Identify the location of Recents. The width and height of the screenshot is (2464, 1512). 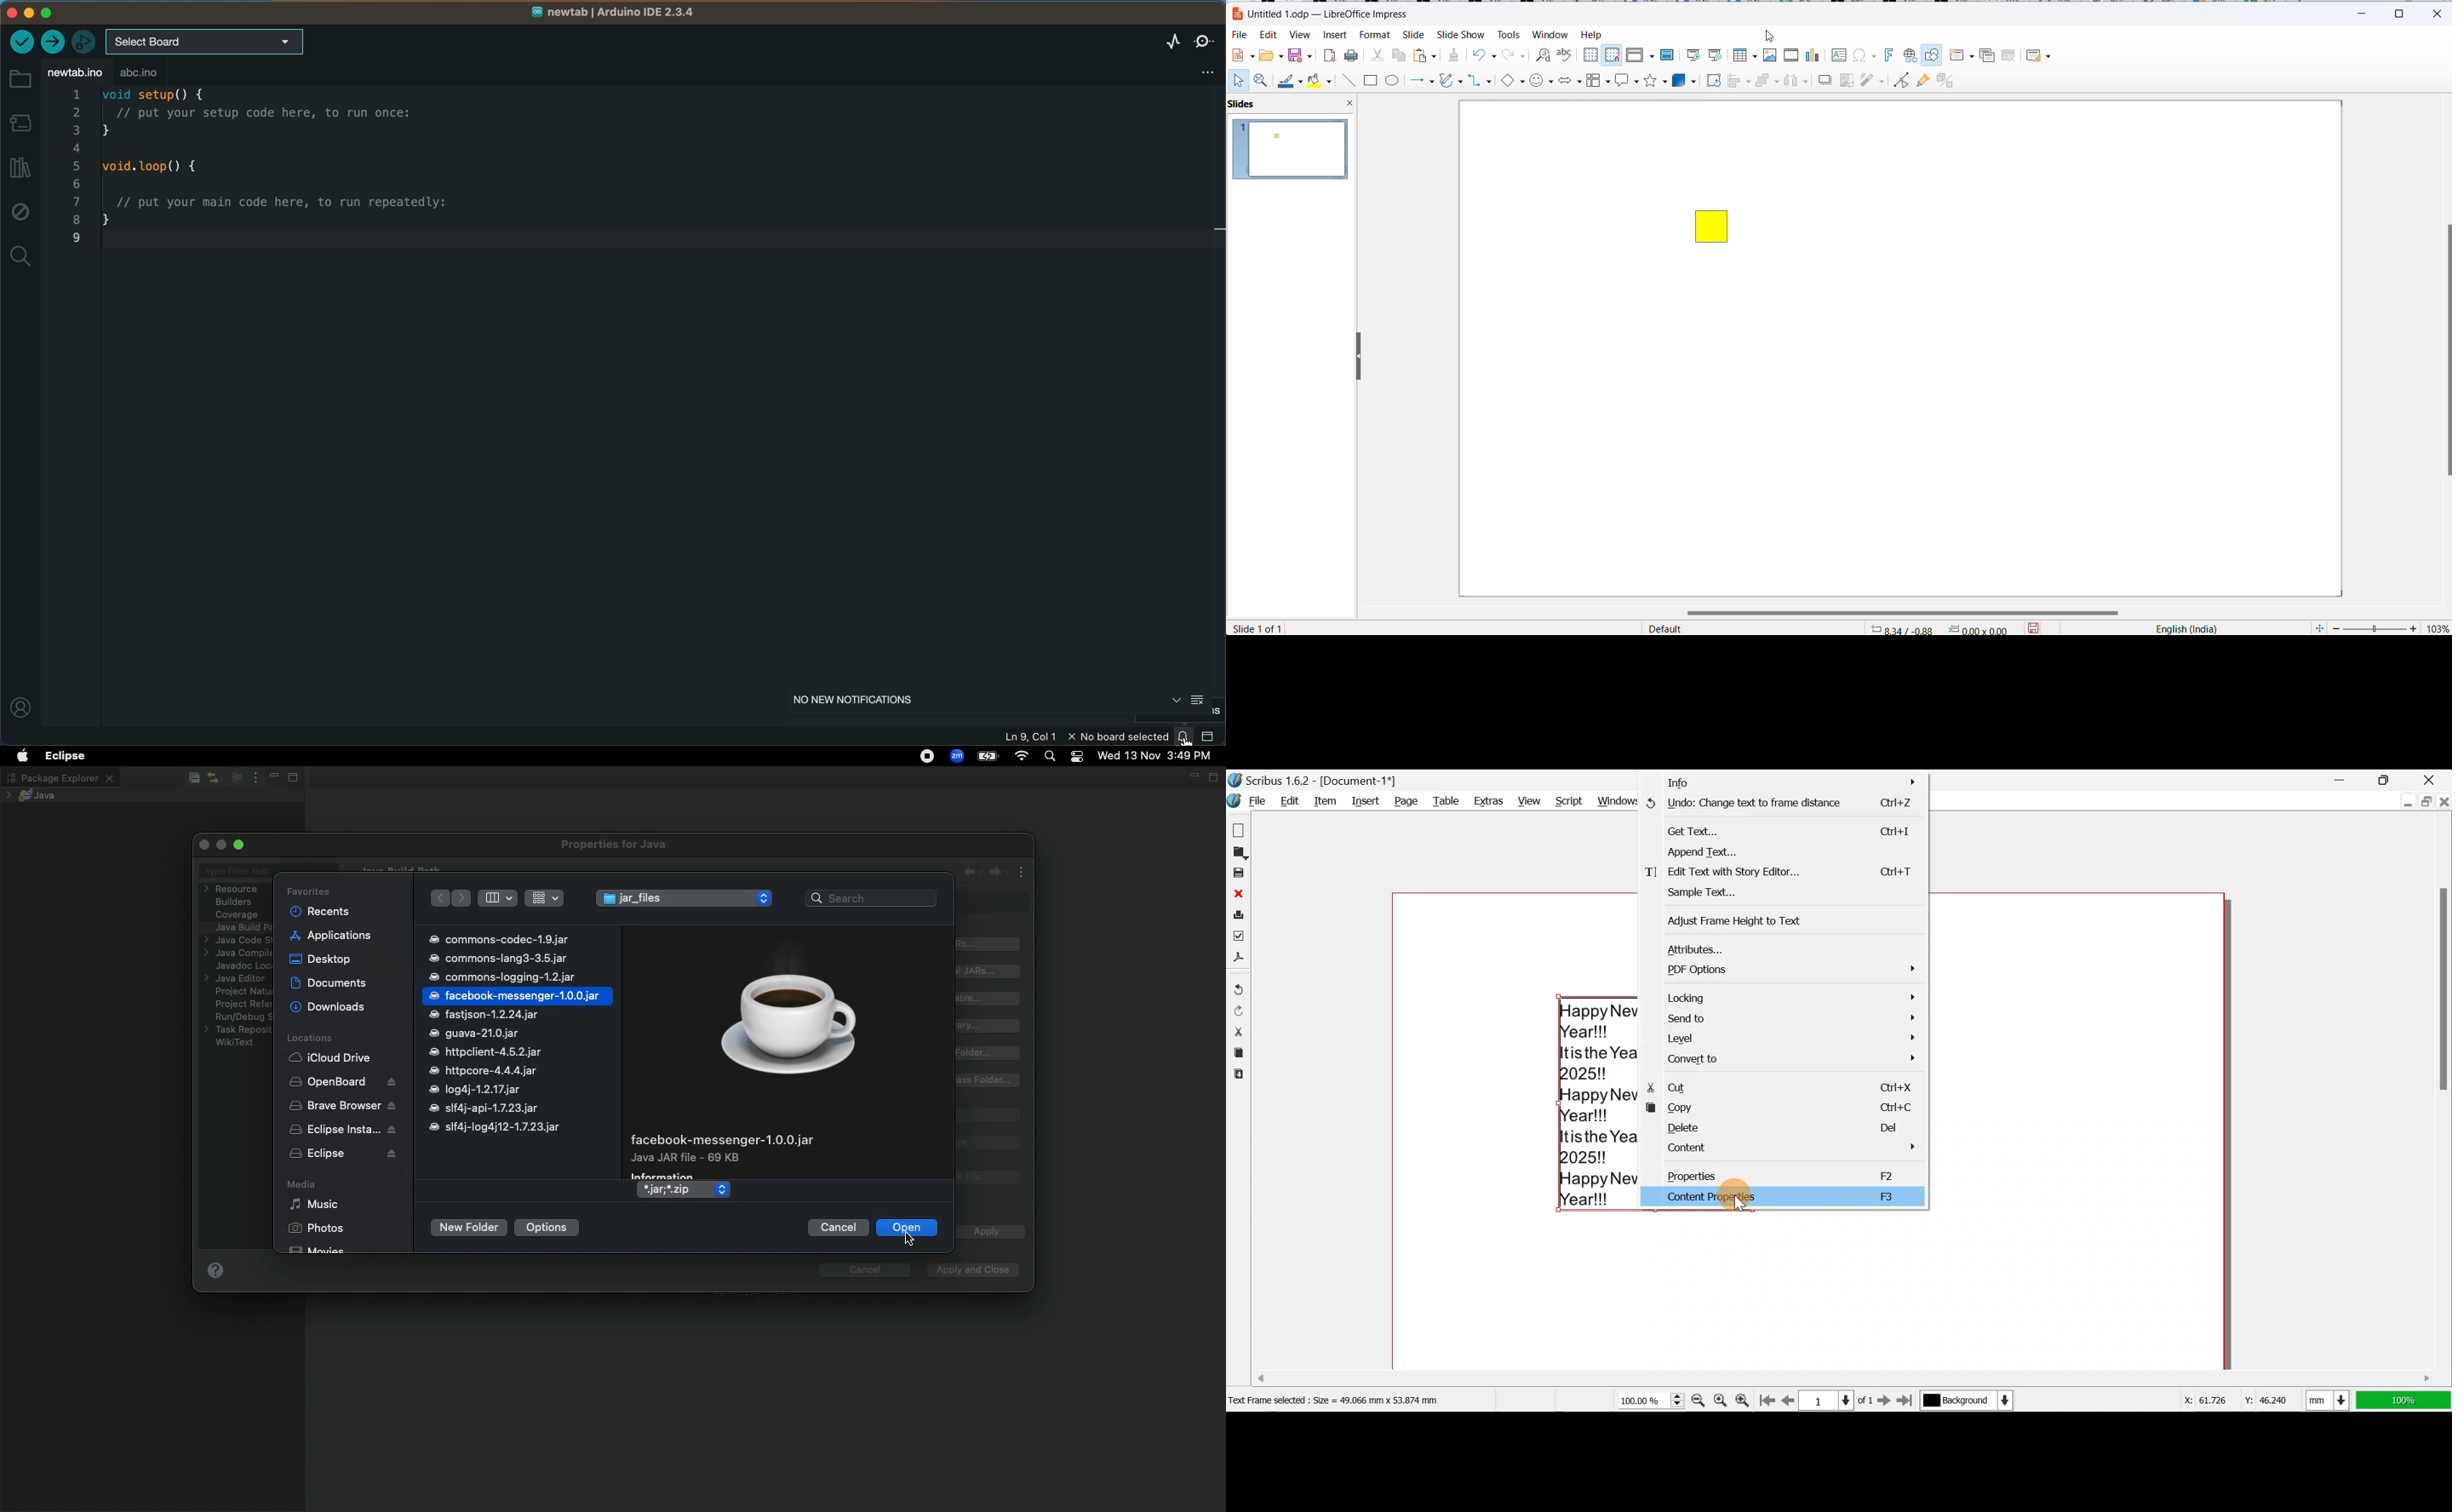
(321, 911).